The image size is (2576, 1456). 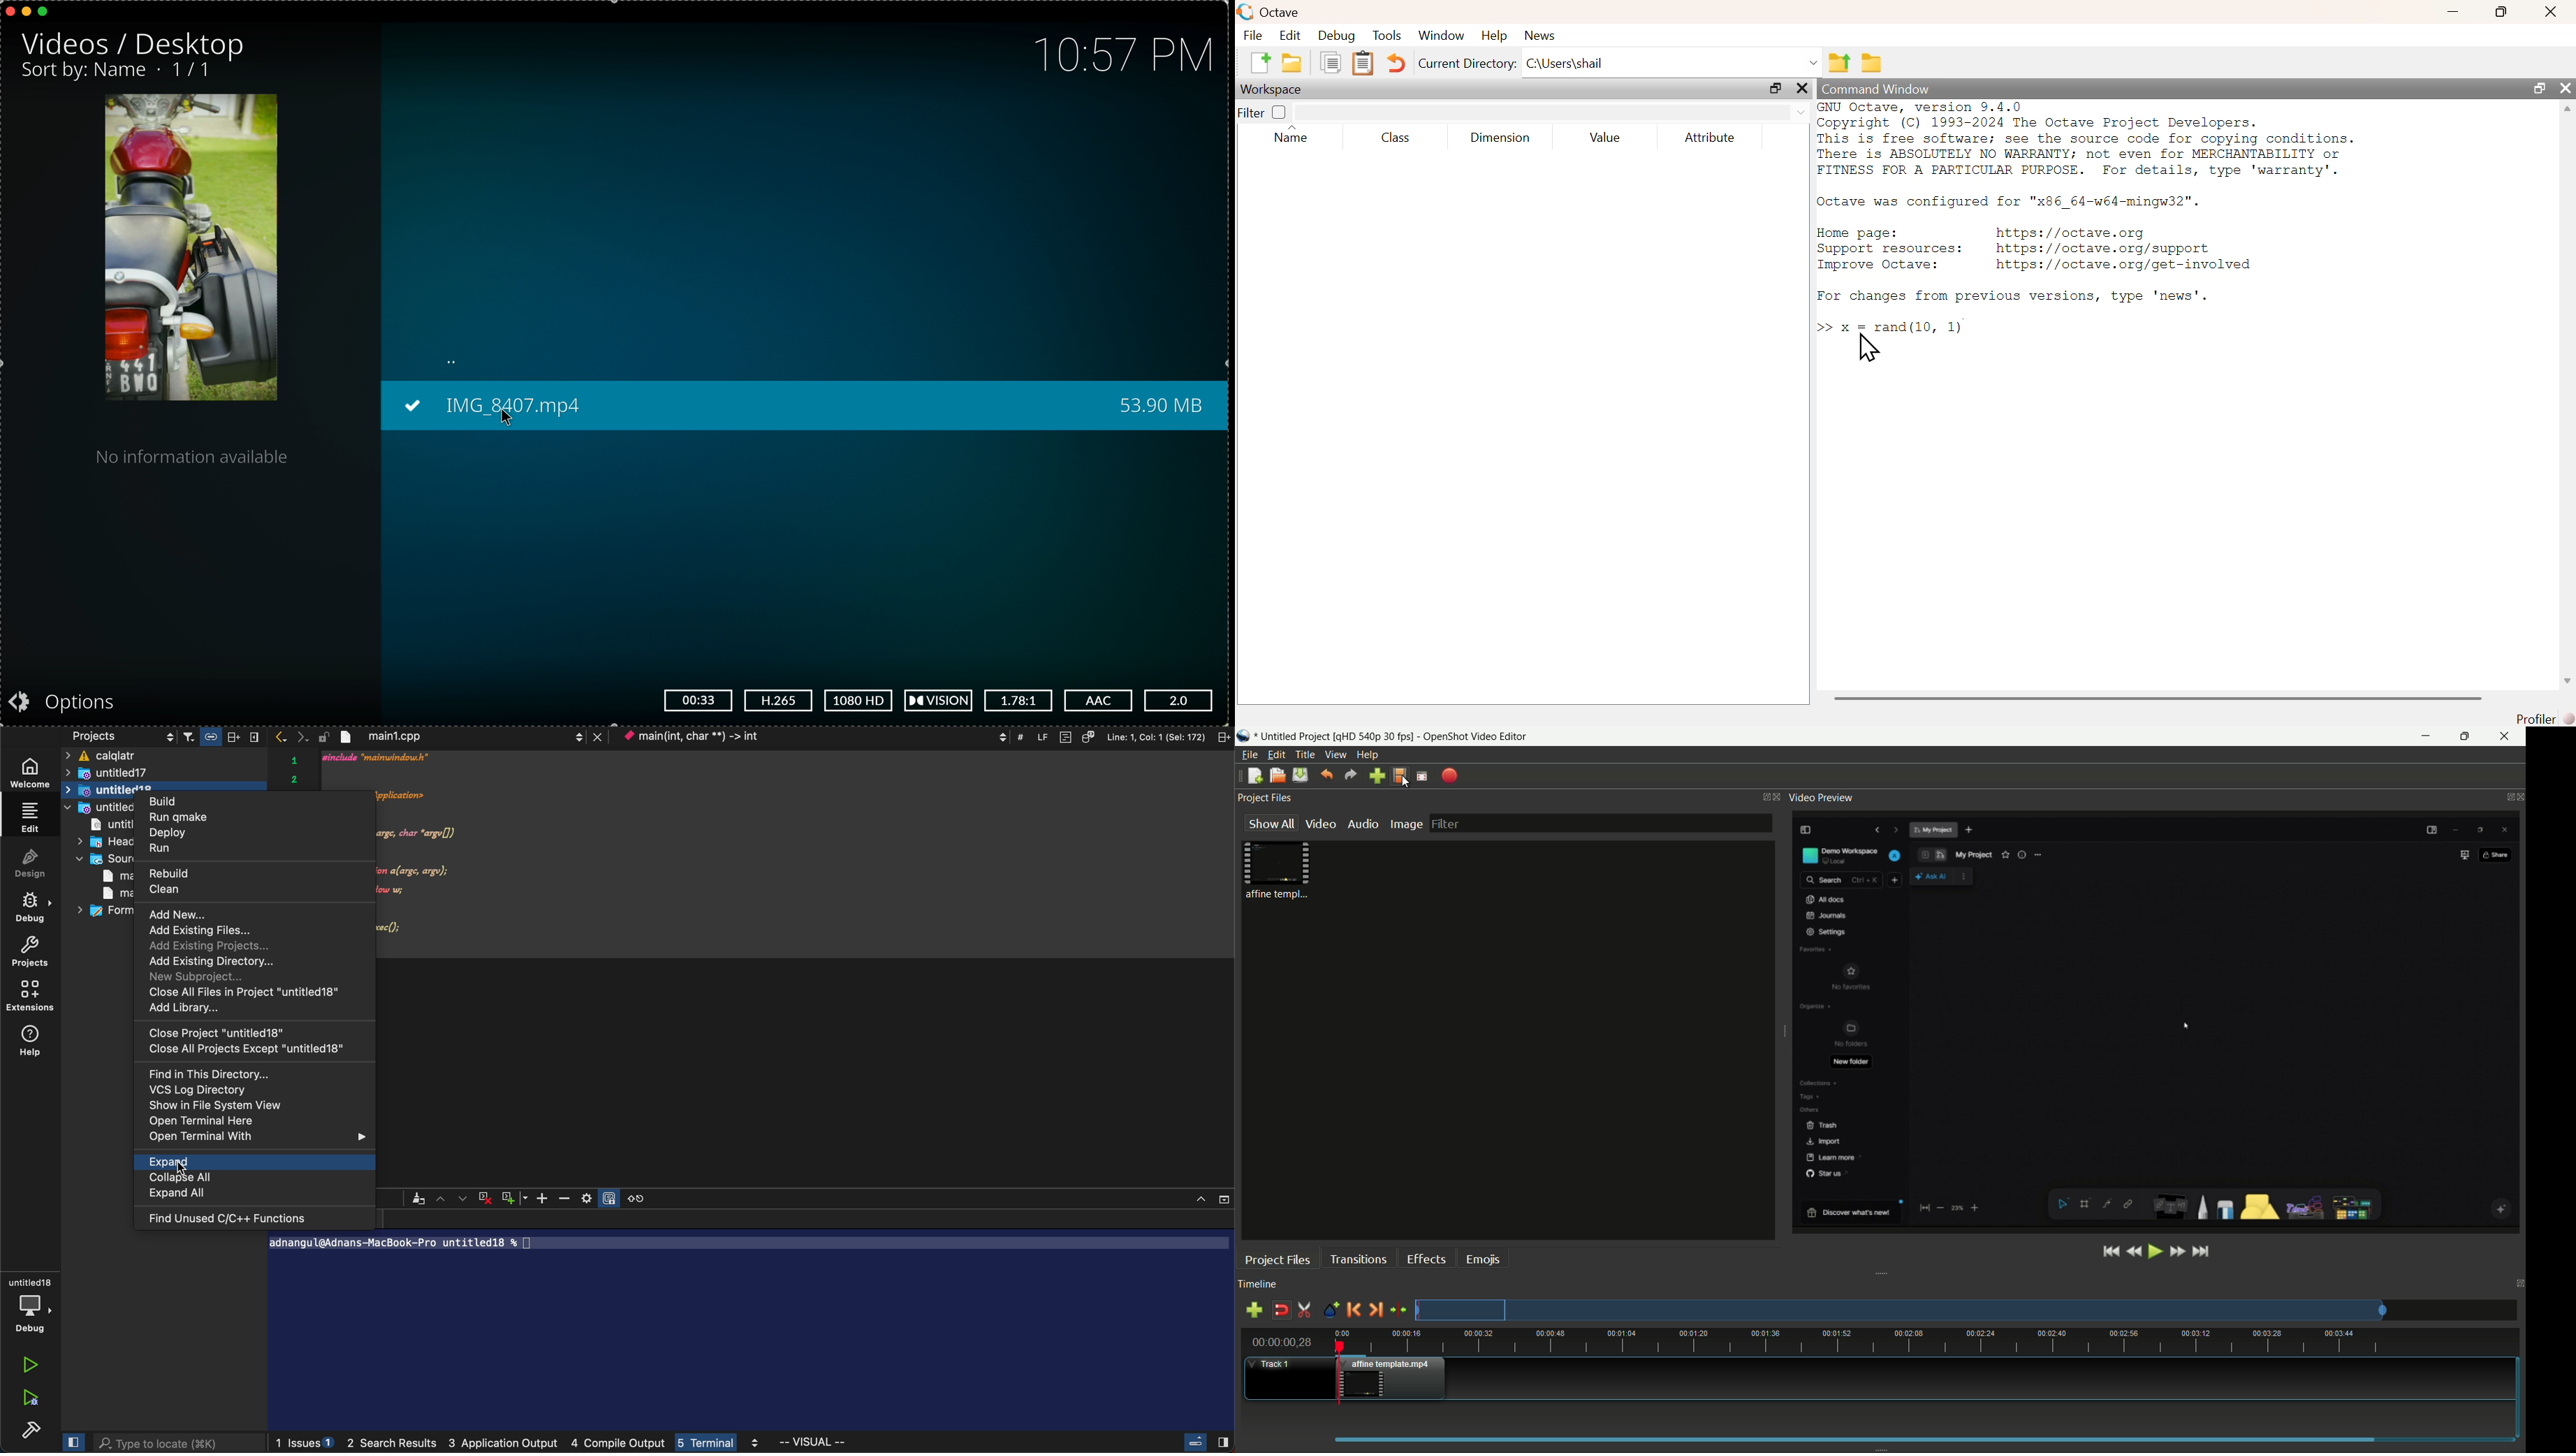 What do you see at coordinates (1551, 112) in the screenshot?
I see `filter` at bounding box center [1551, 112].